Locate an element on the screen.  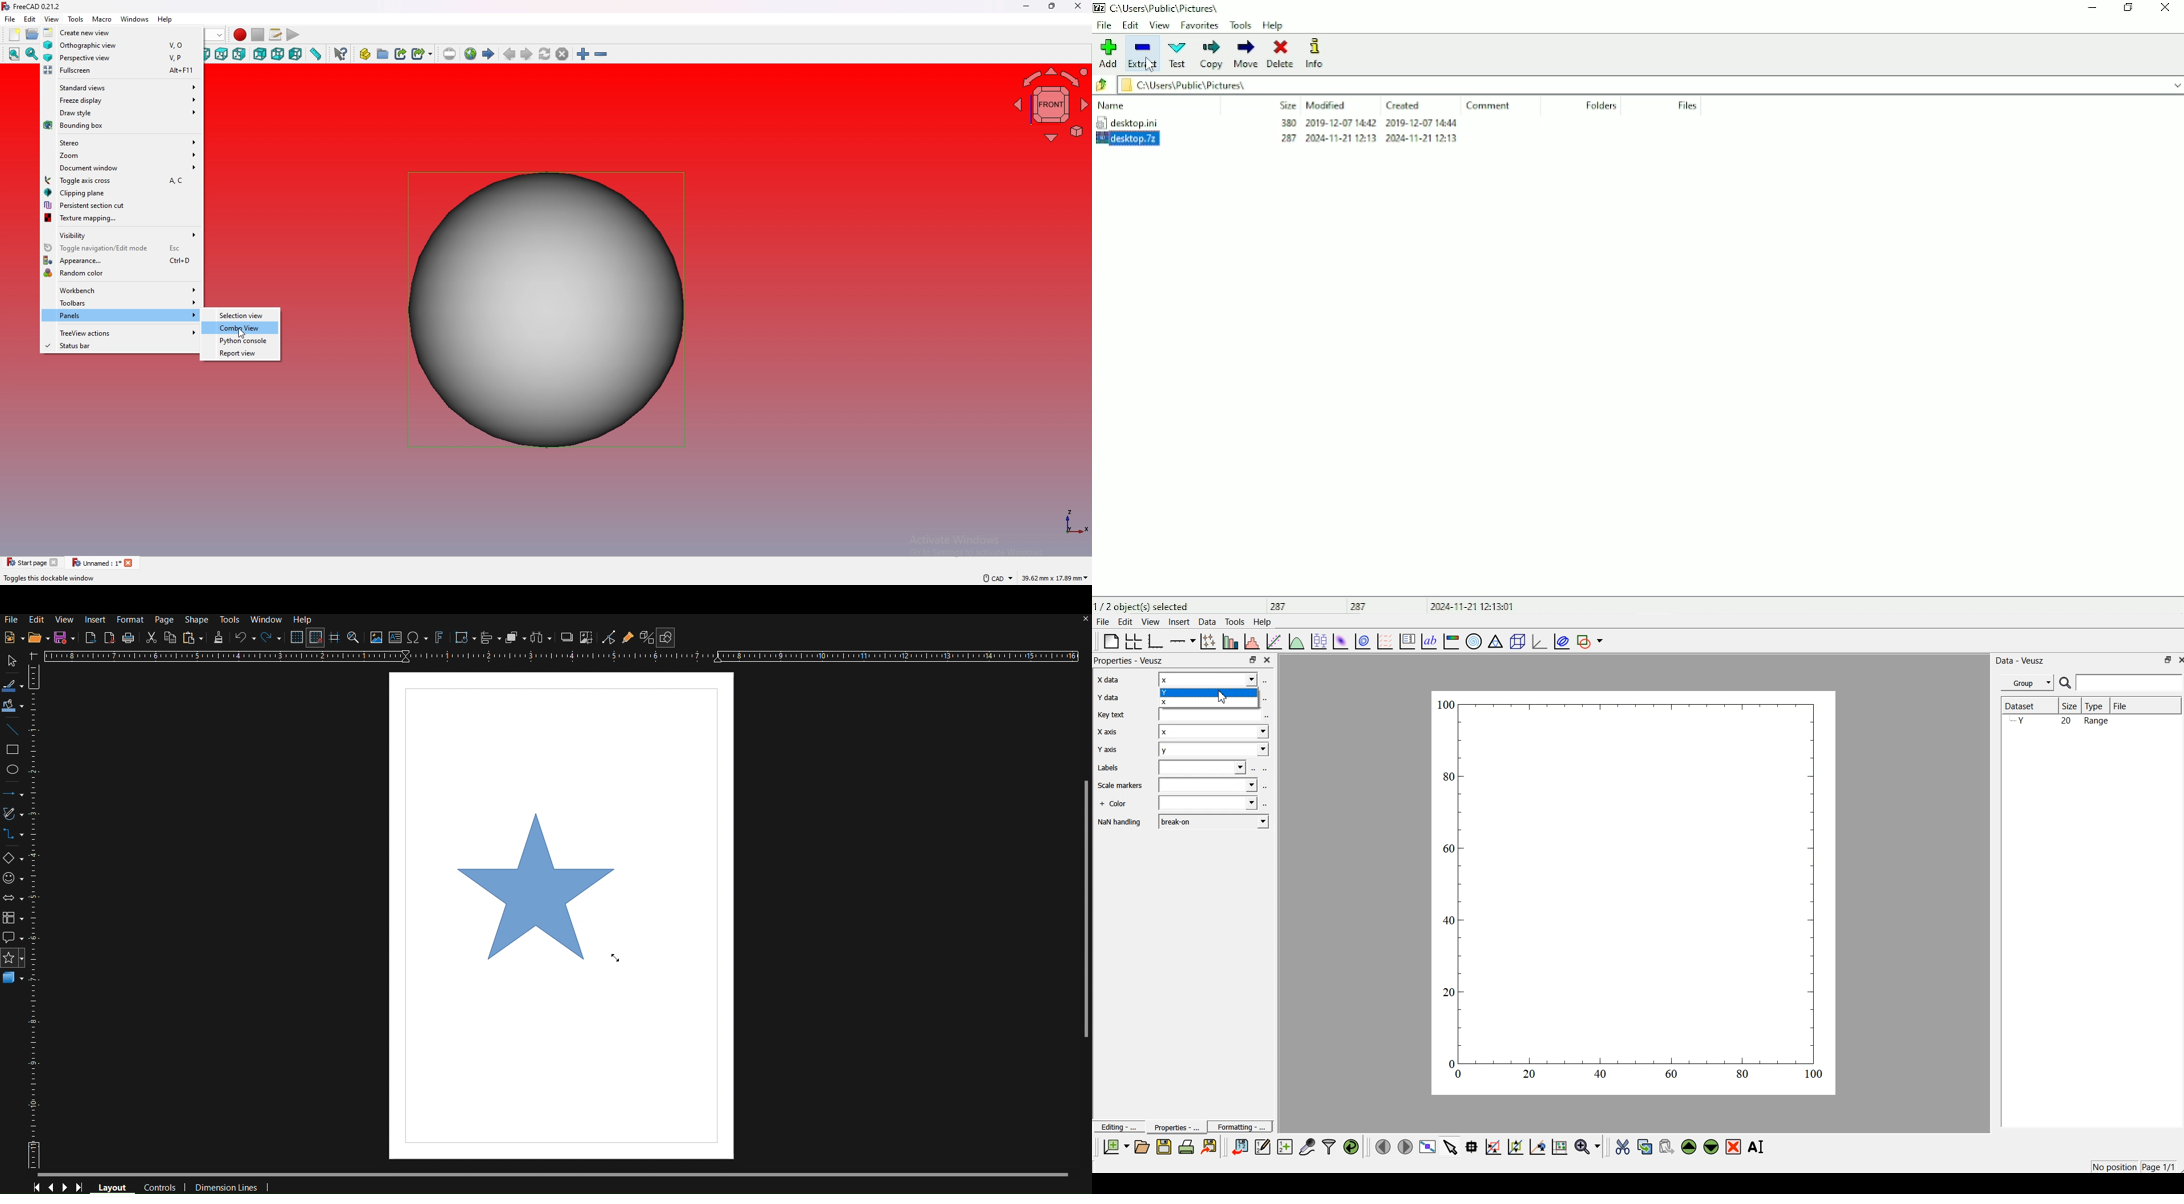
Distribute Objects is located at coordinates (540, 639).